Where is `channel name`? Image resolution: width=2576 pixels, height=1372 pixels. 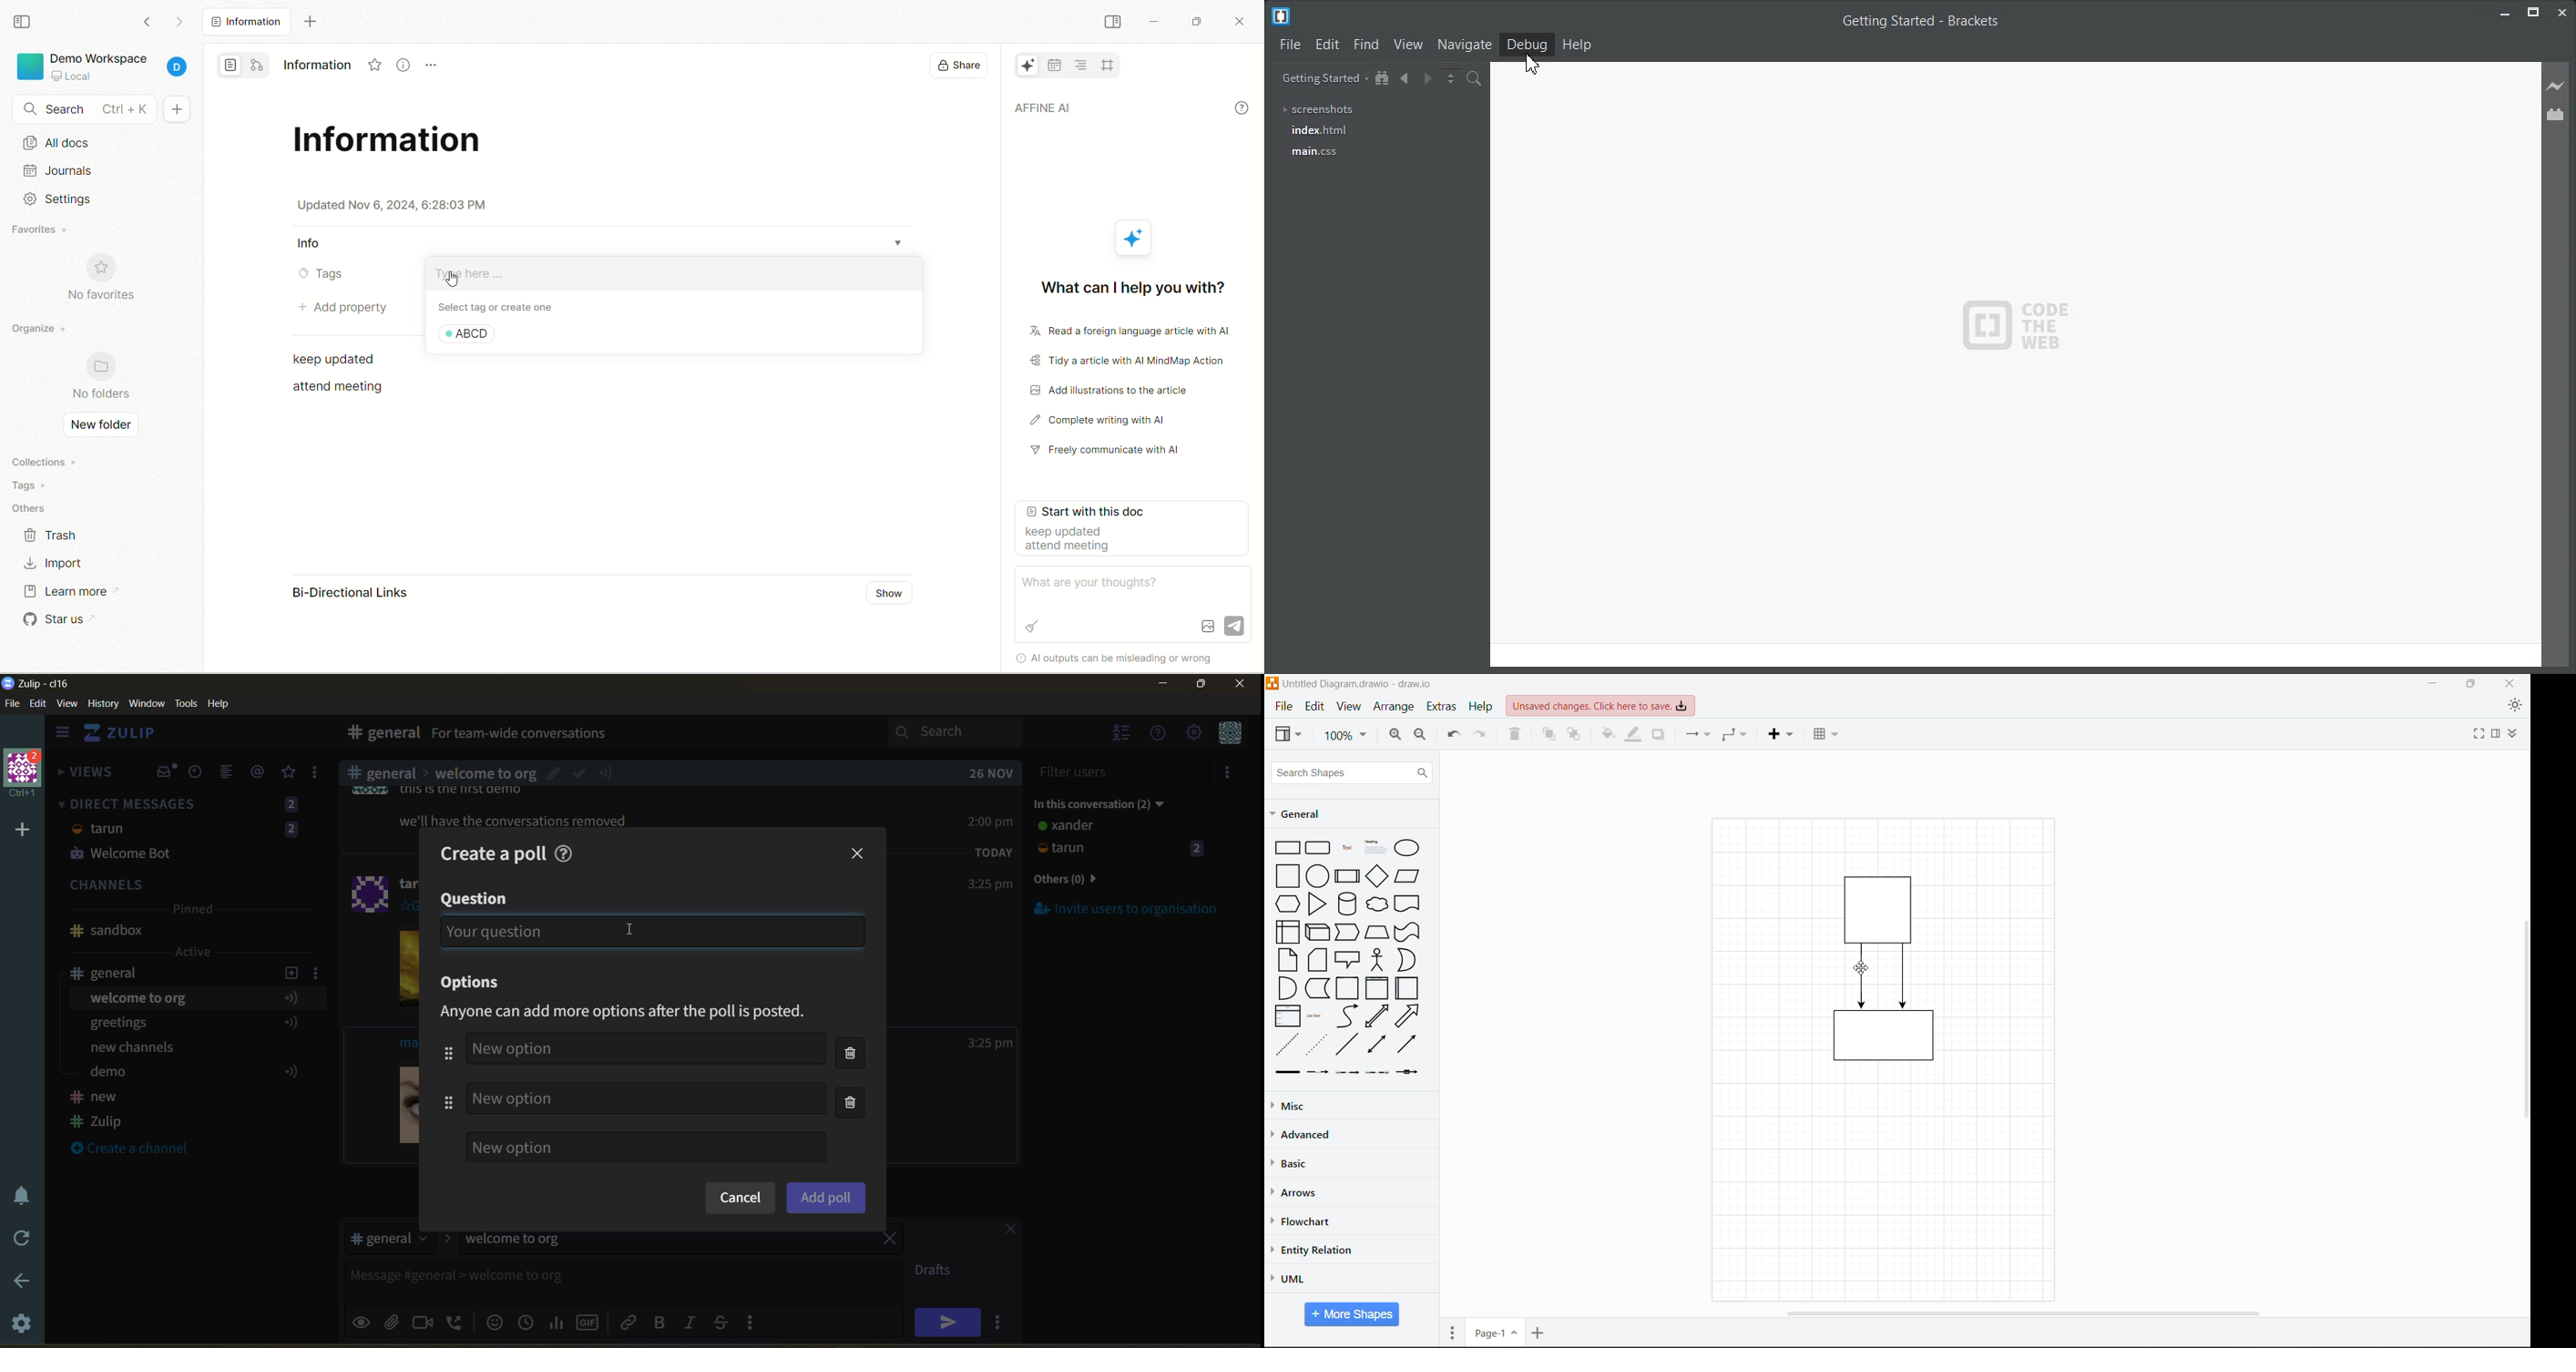
channel name is located at coordinates (114, 973).